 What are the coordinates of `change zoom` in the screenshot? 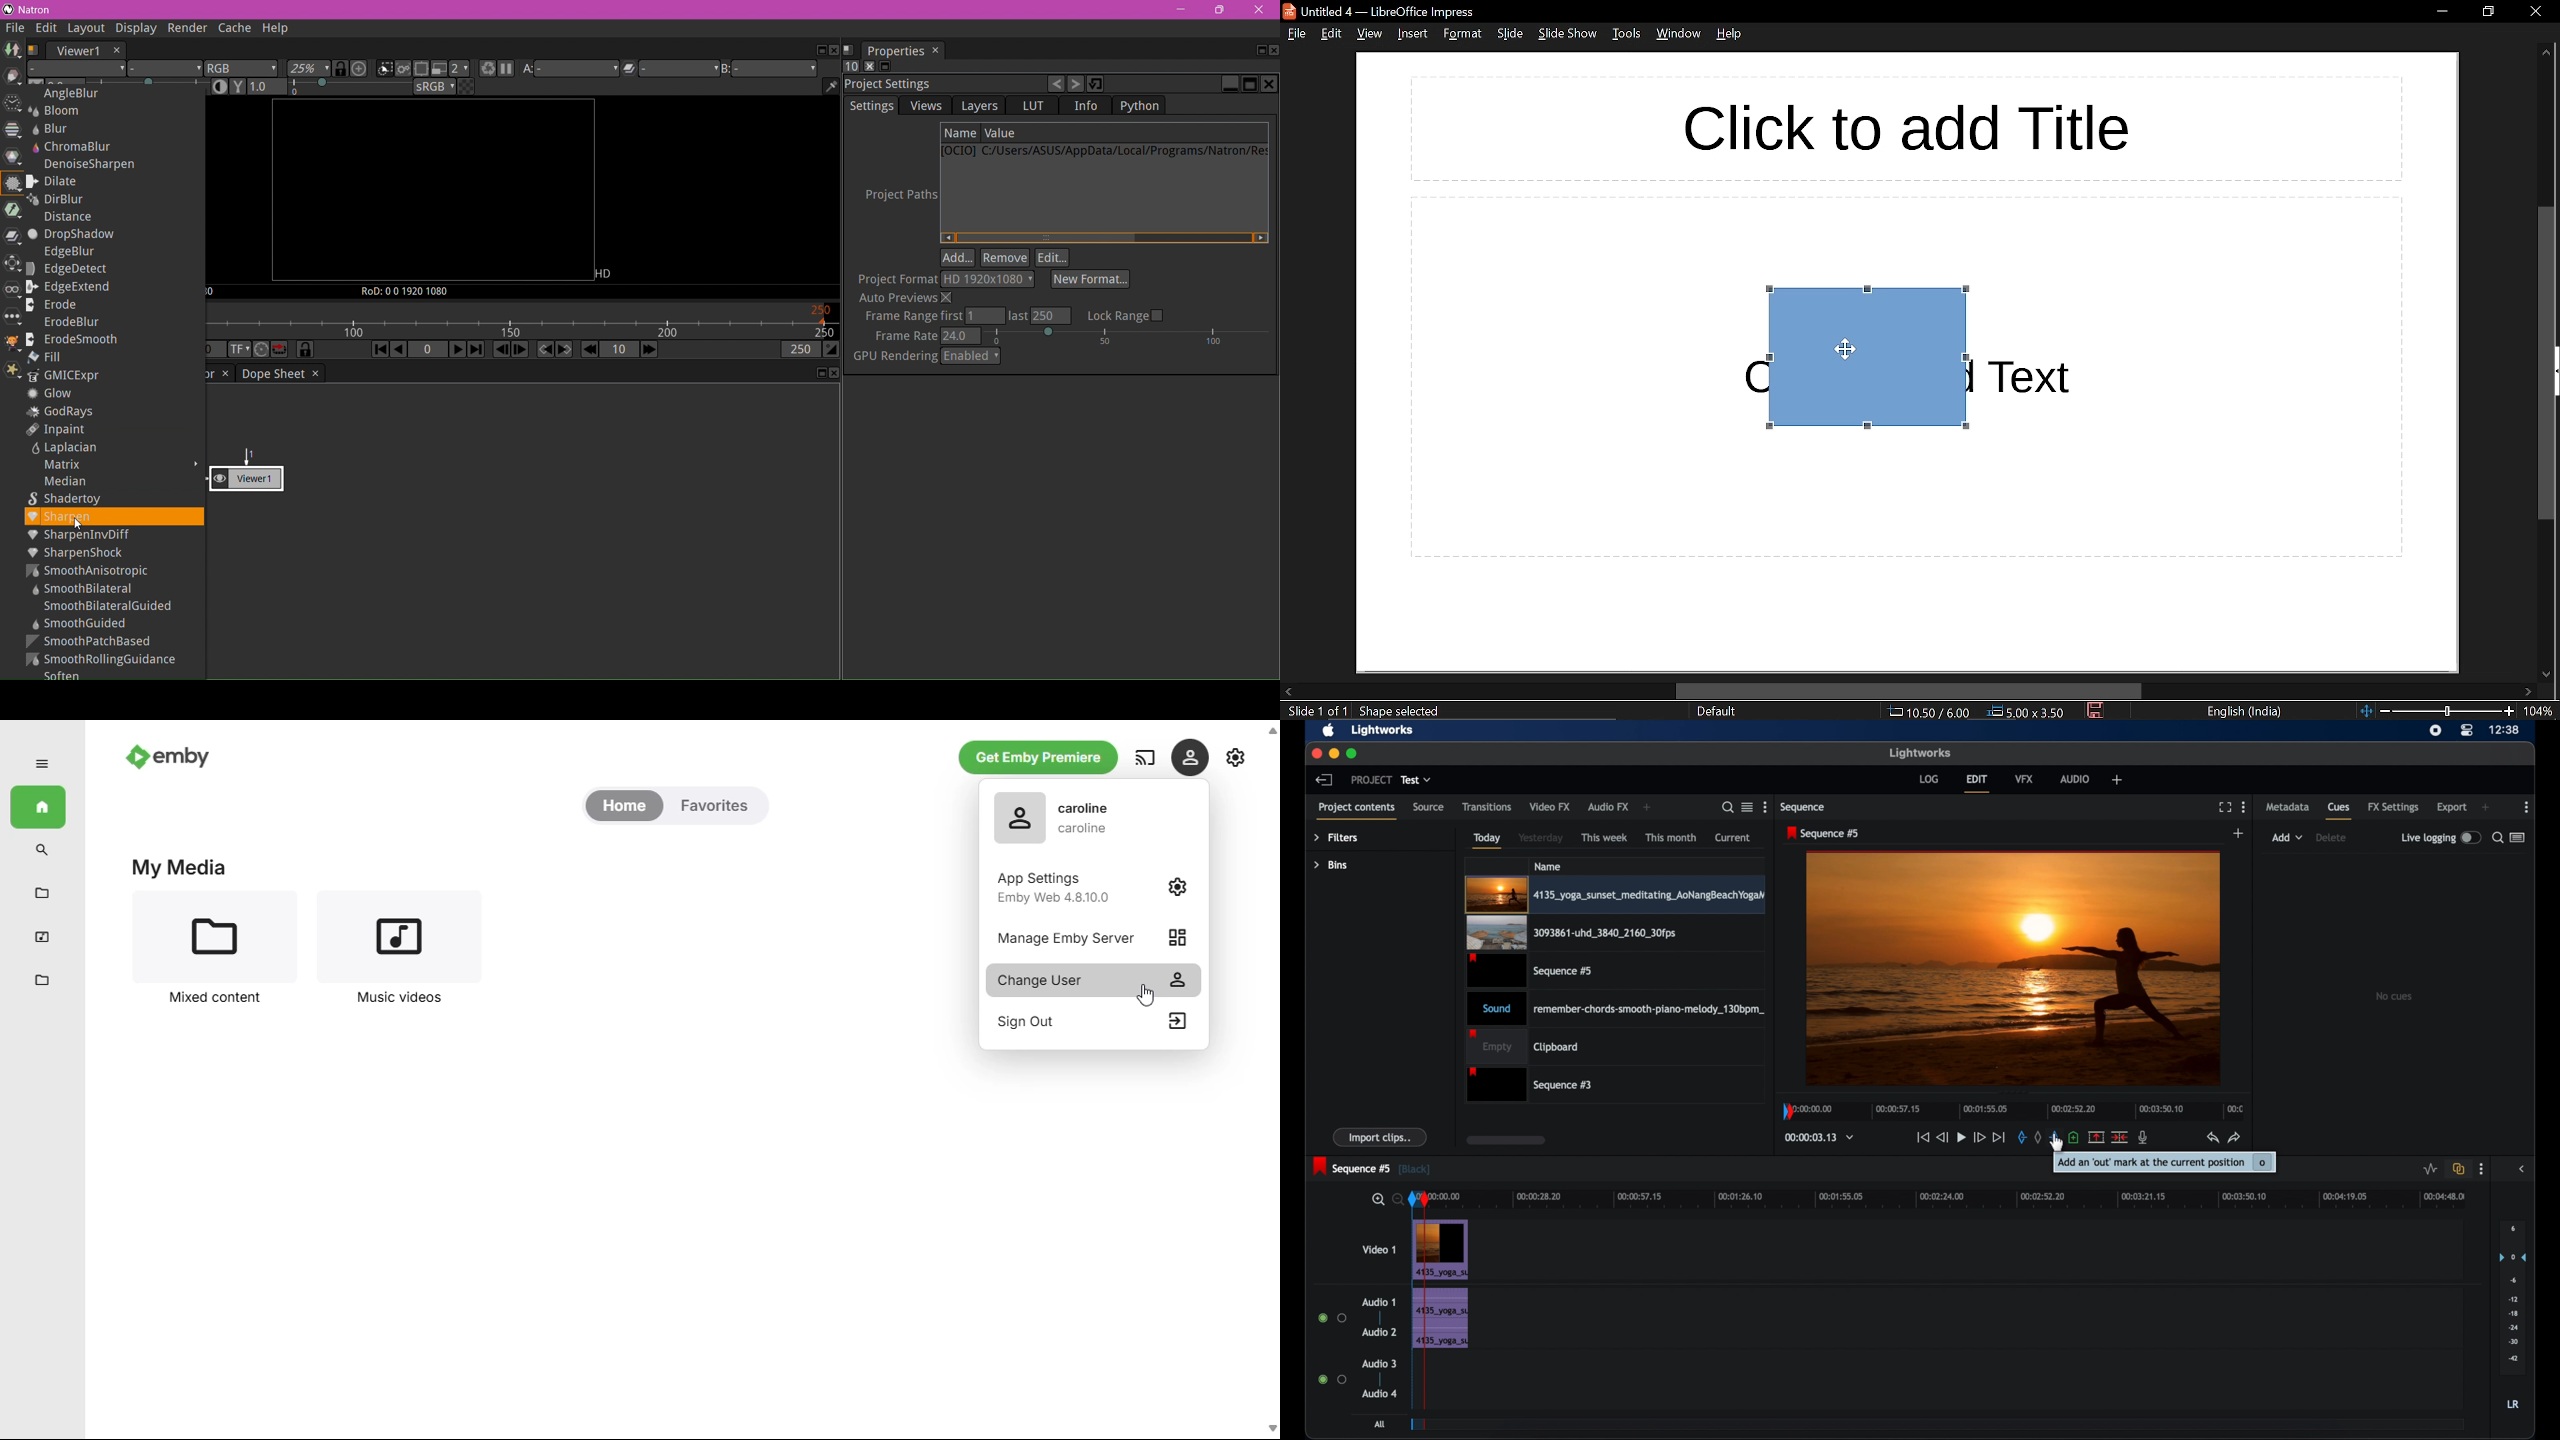 It's located at (2437, 711).